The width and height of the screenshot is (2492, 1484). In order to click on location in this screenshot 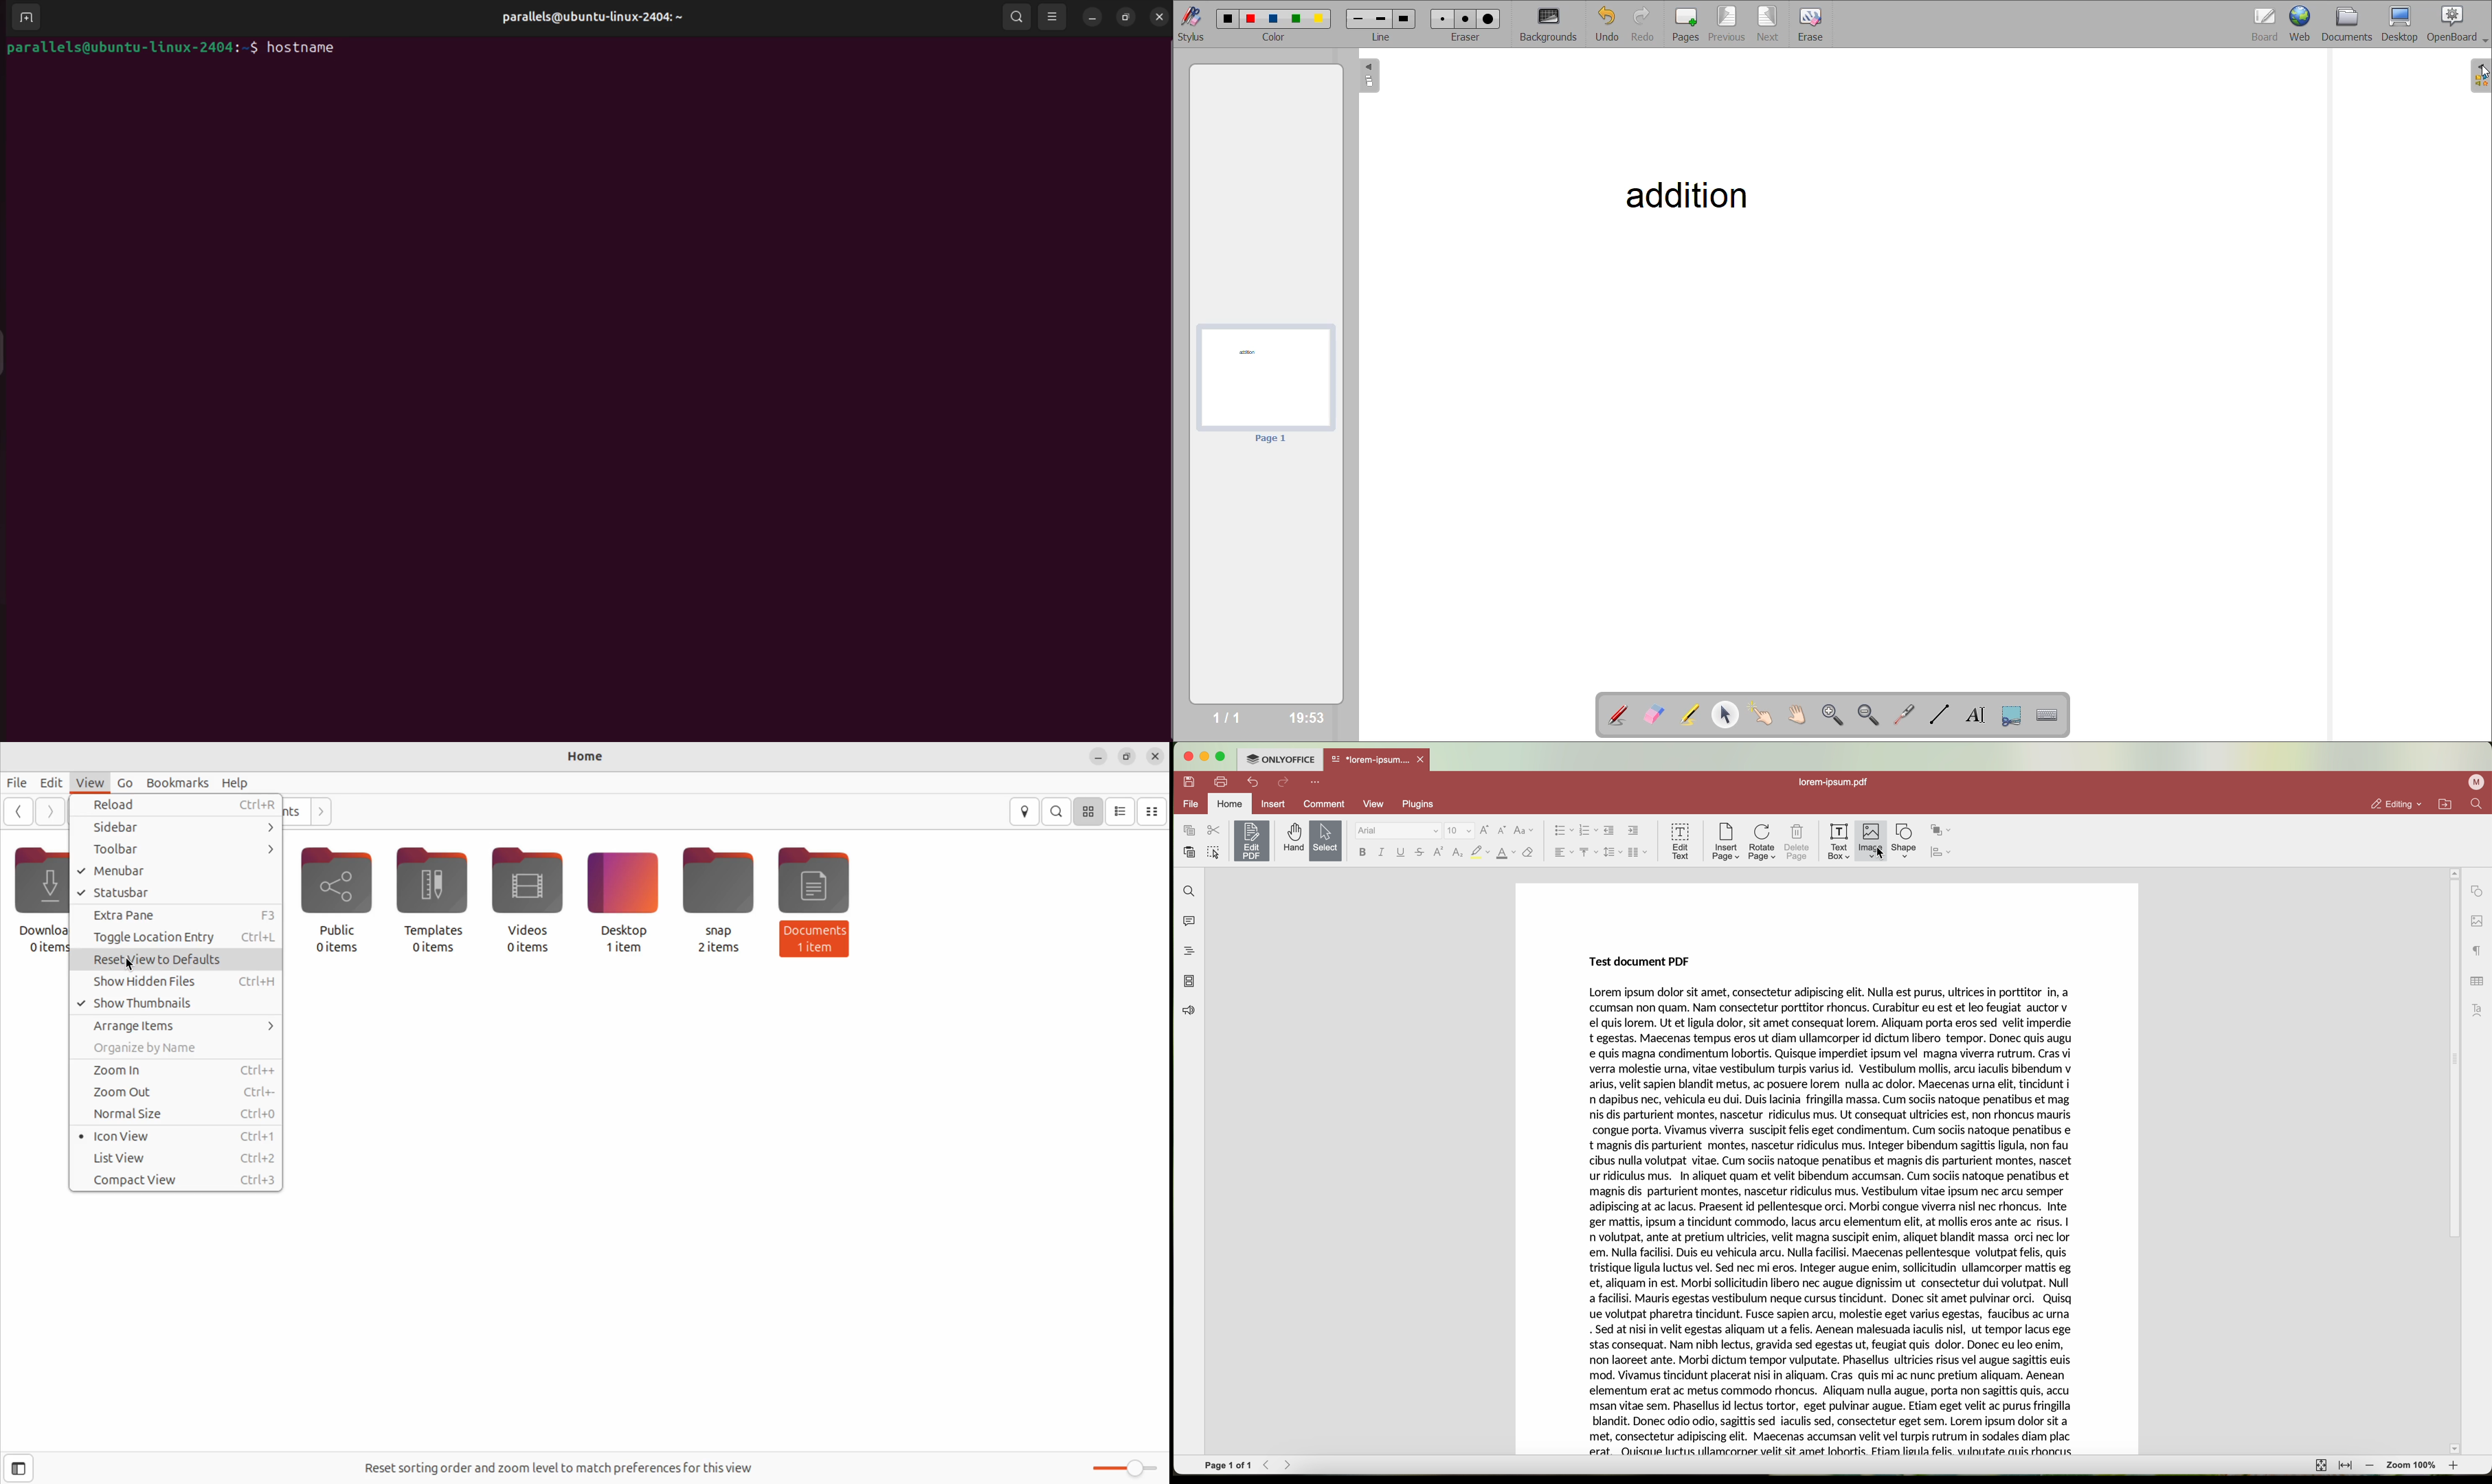, I will do `click(1026, 811)`.